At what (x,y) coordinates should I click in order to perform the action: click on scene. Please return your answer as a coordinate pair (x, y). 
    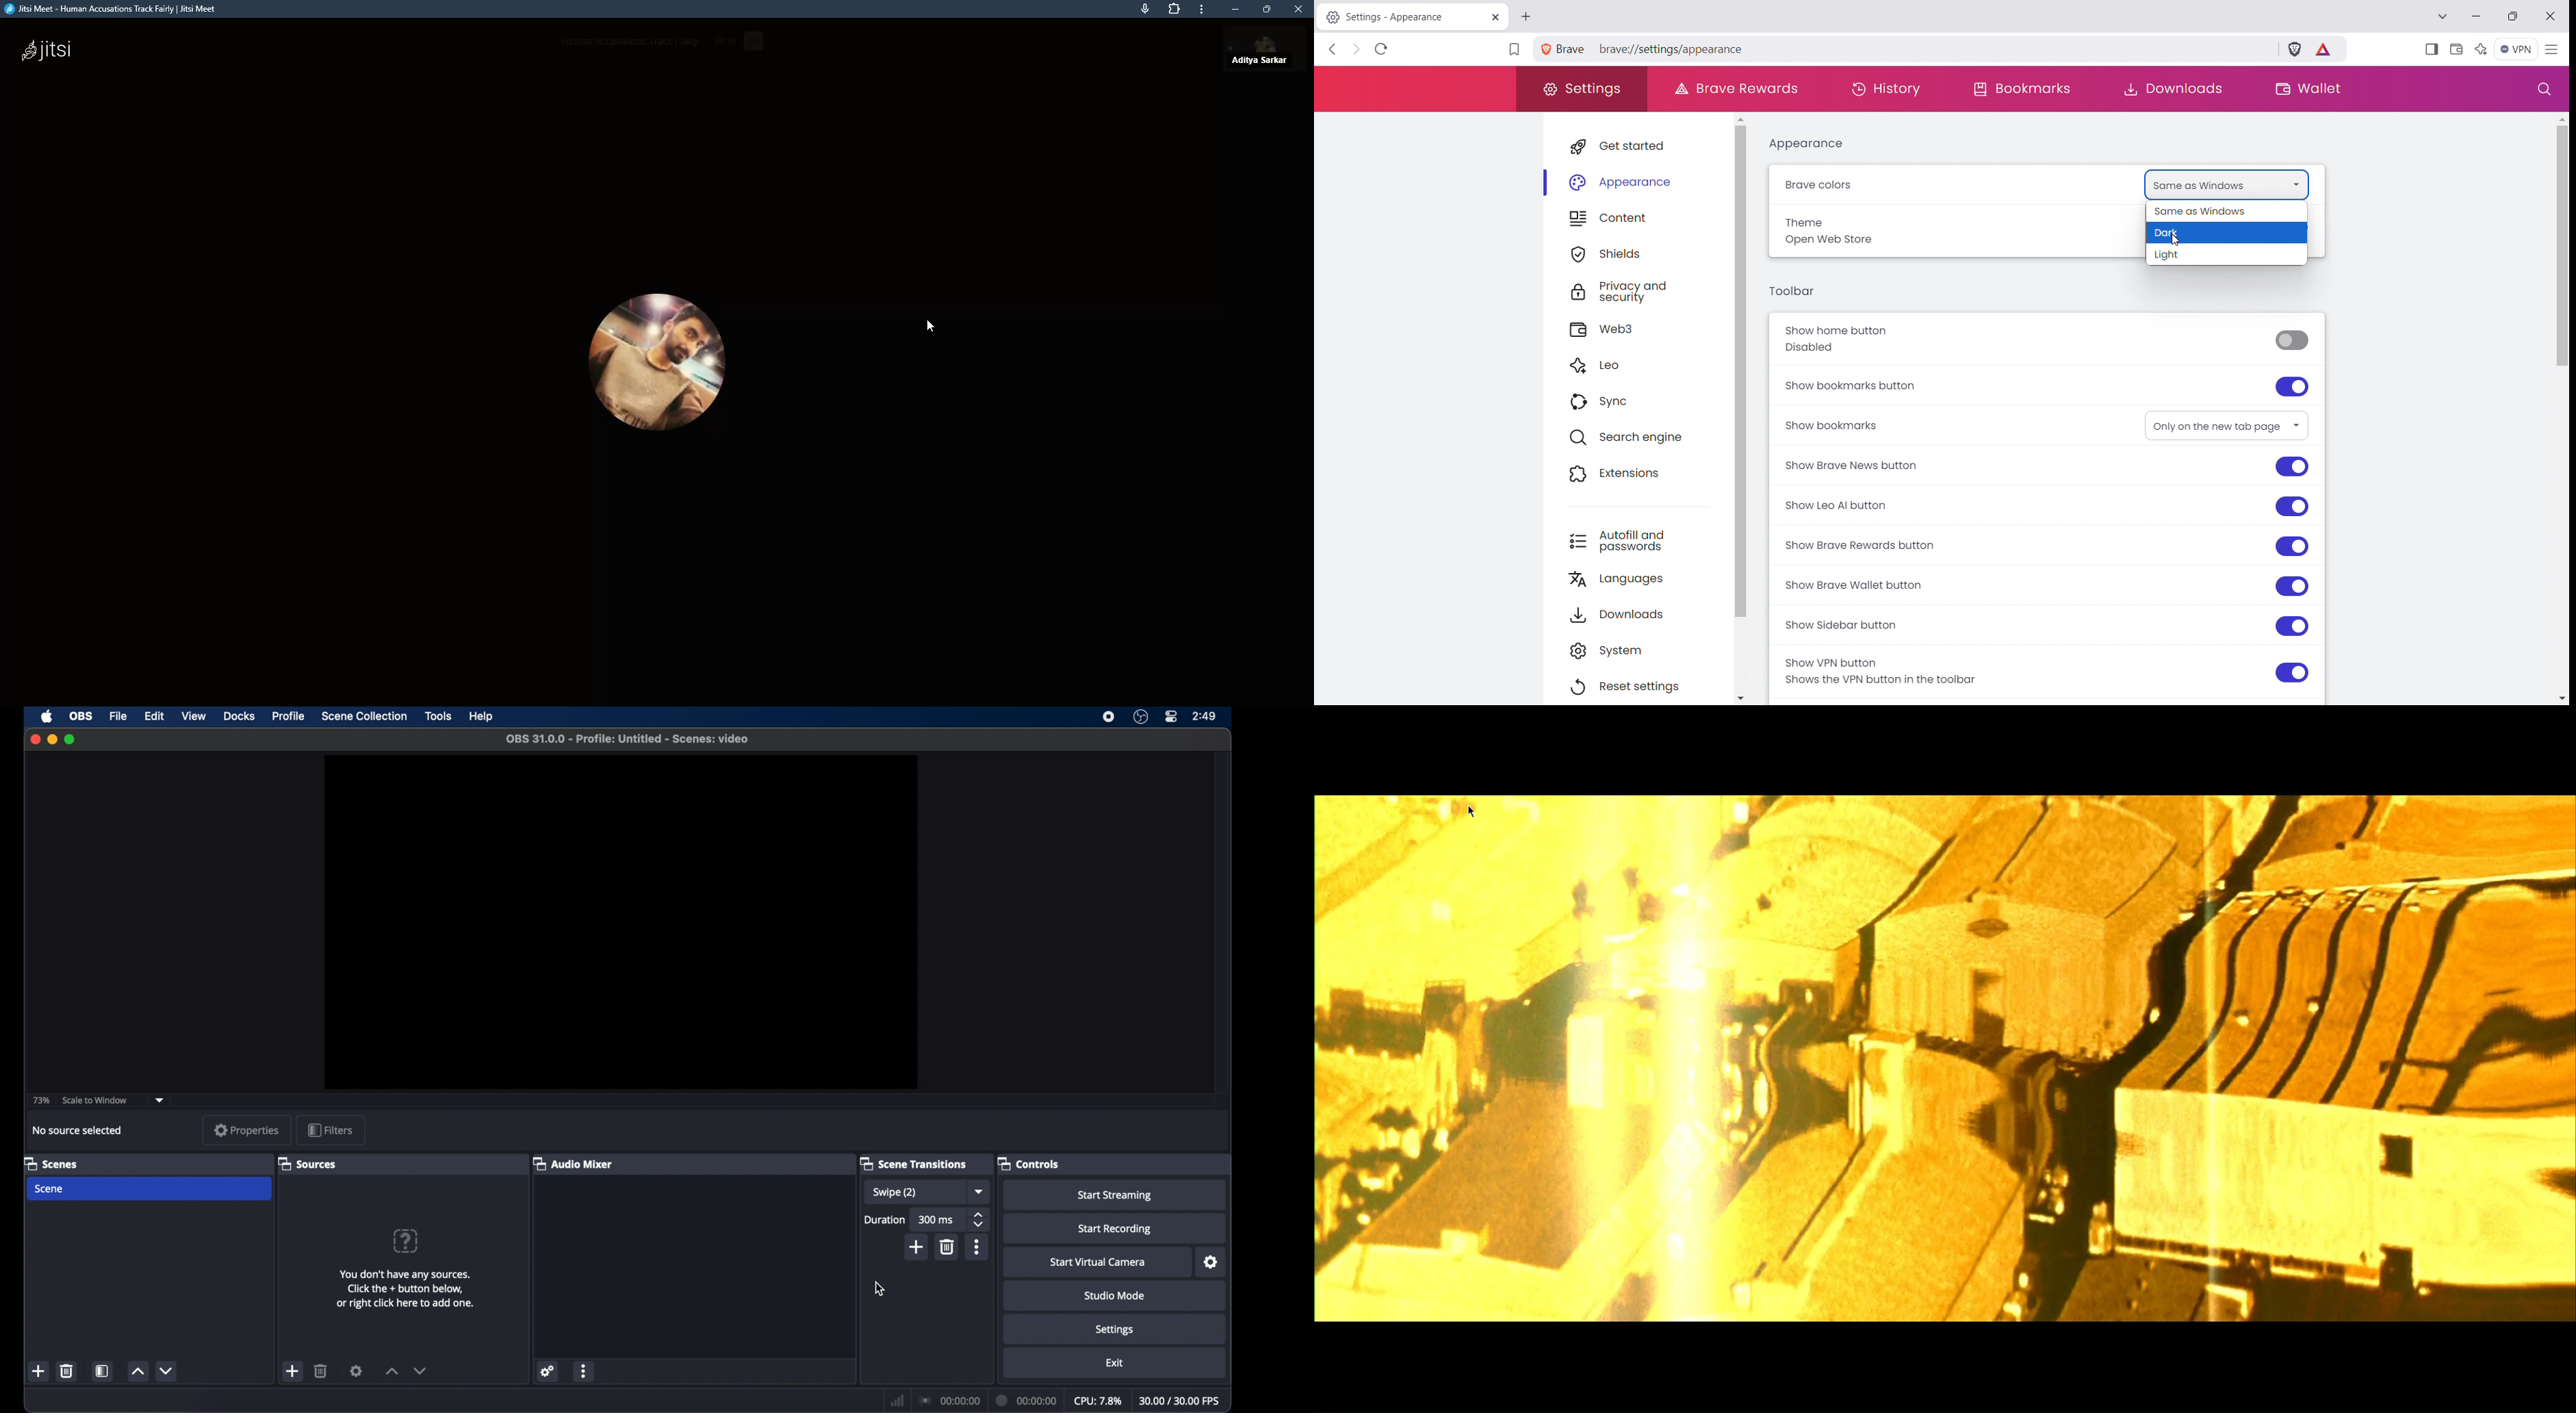
    Looking at the image, I should click on (50, 1189).